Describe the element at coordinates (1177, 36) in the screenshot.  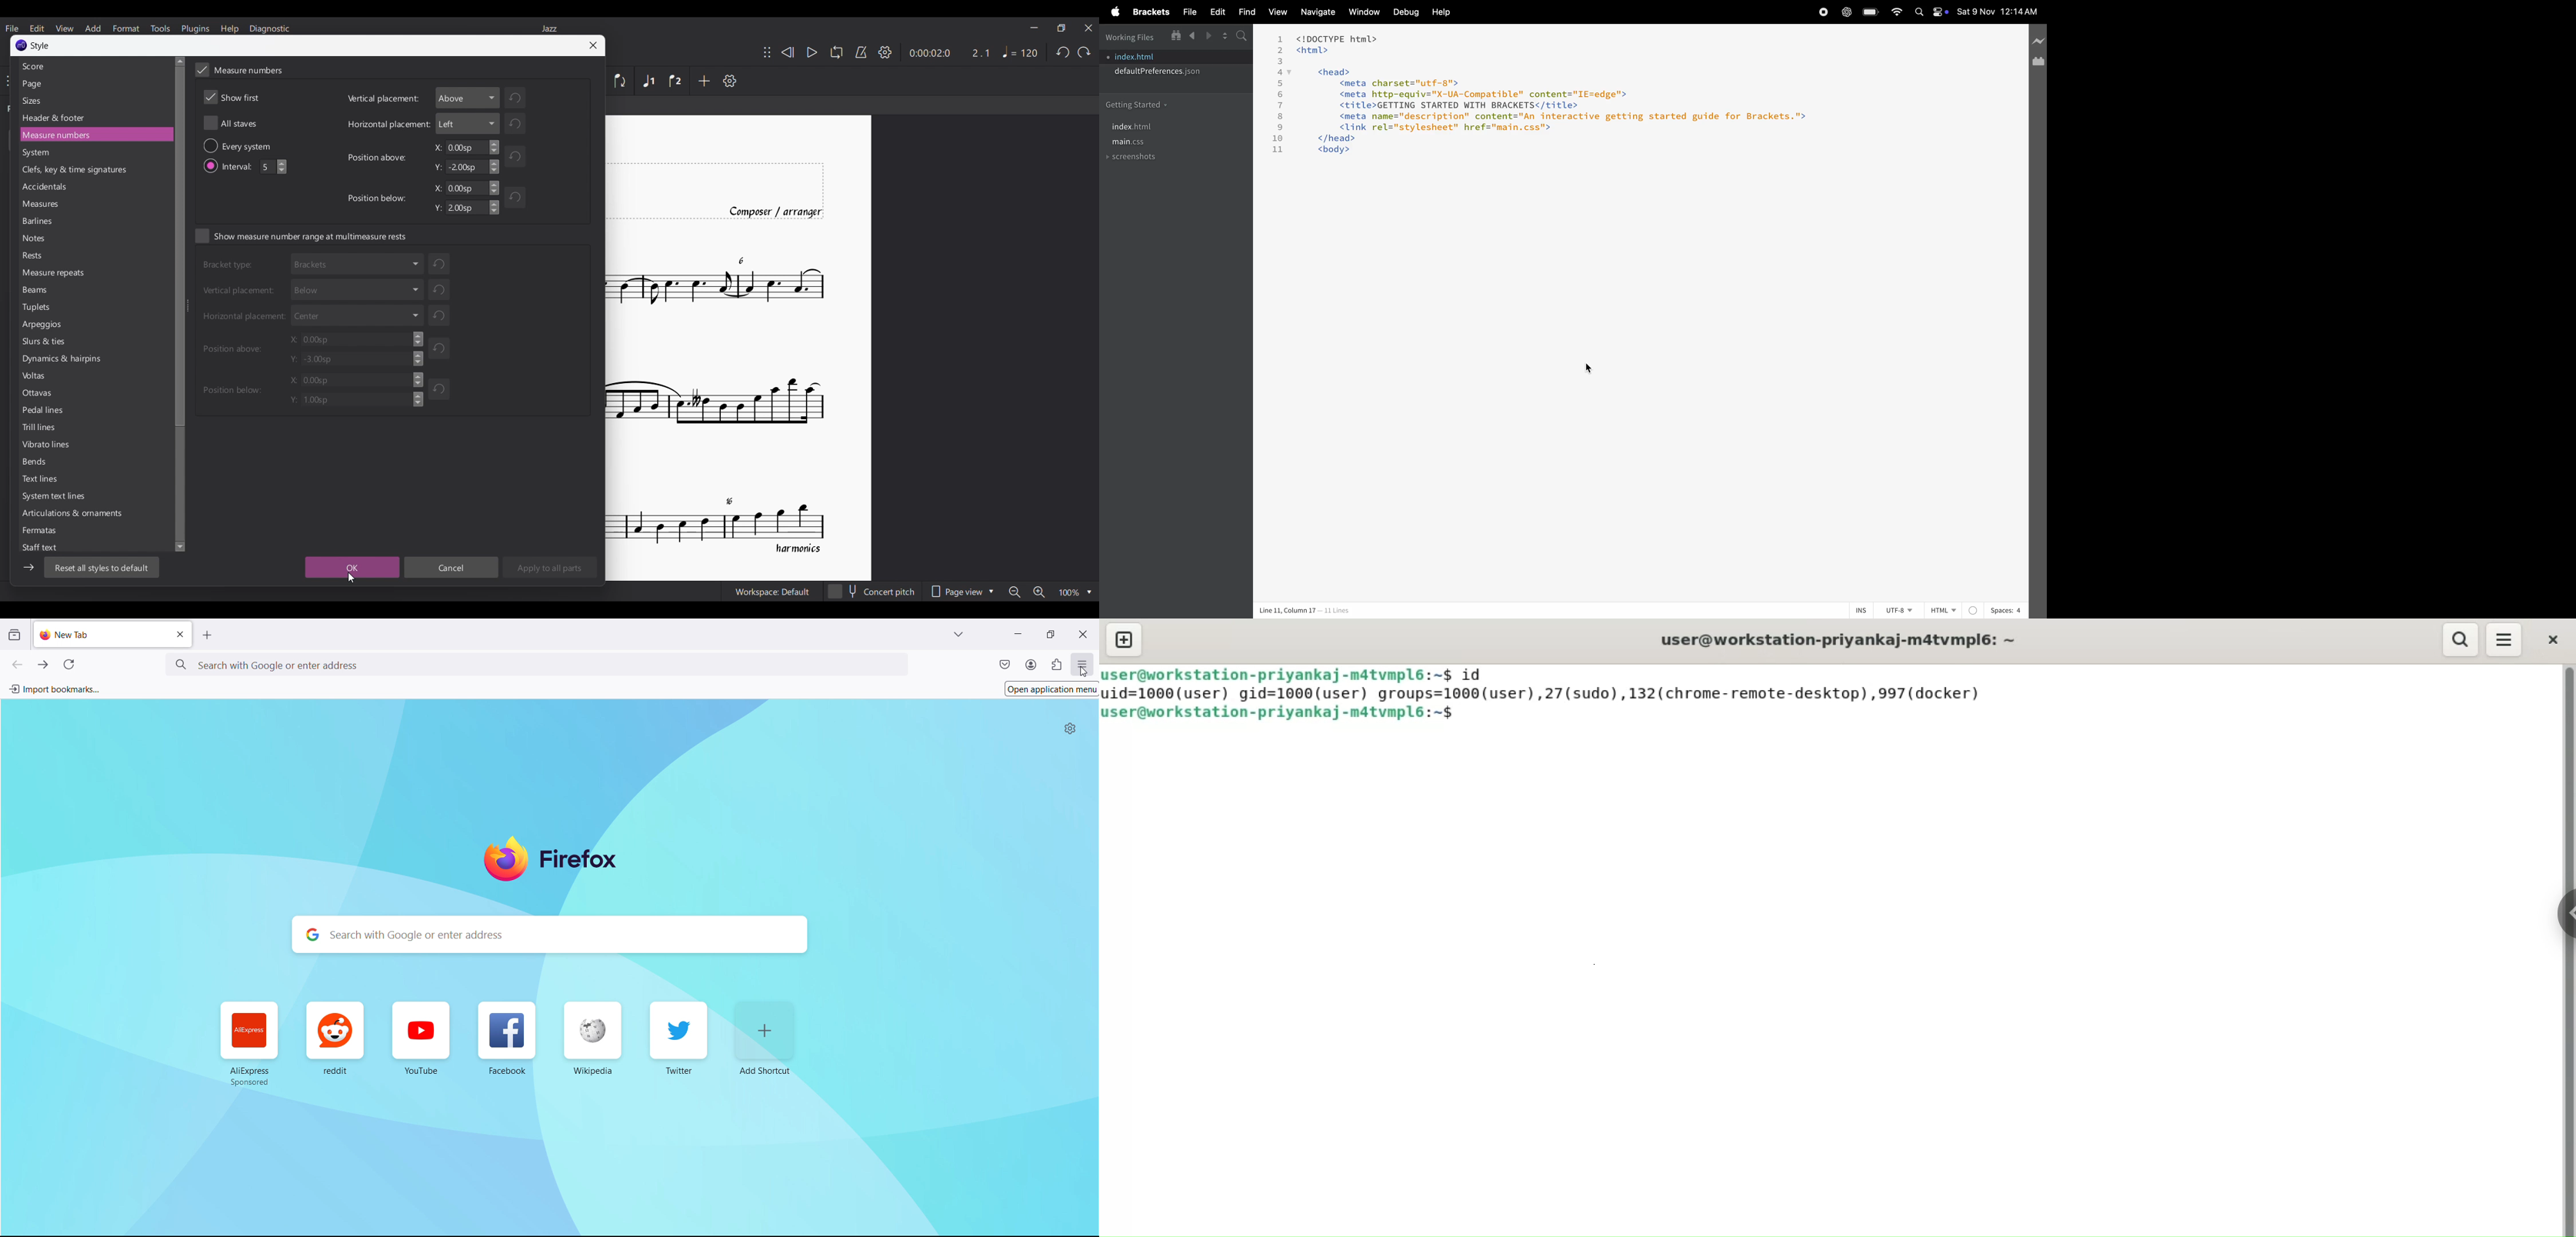
I see `window` at that location.